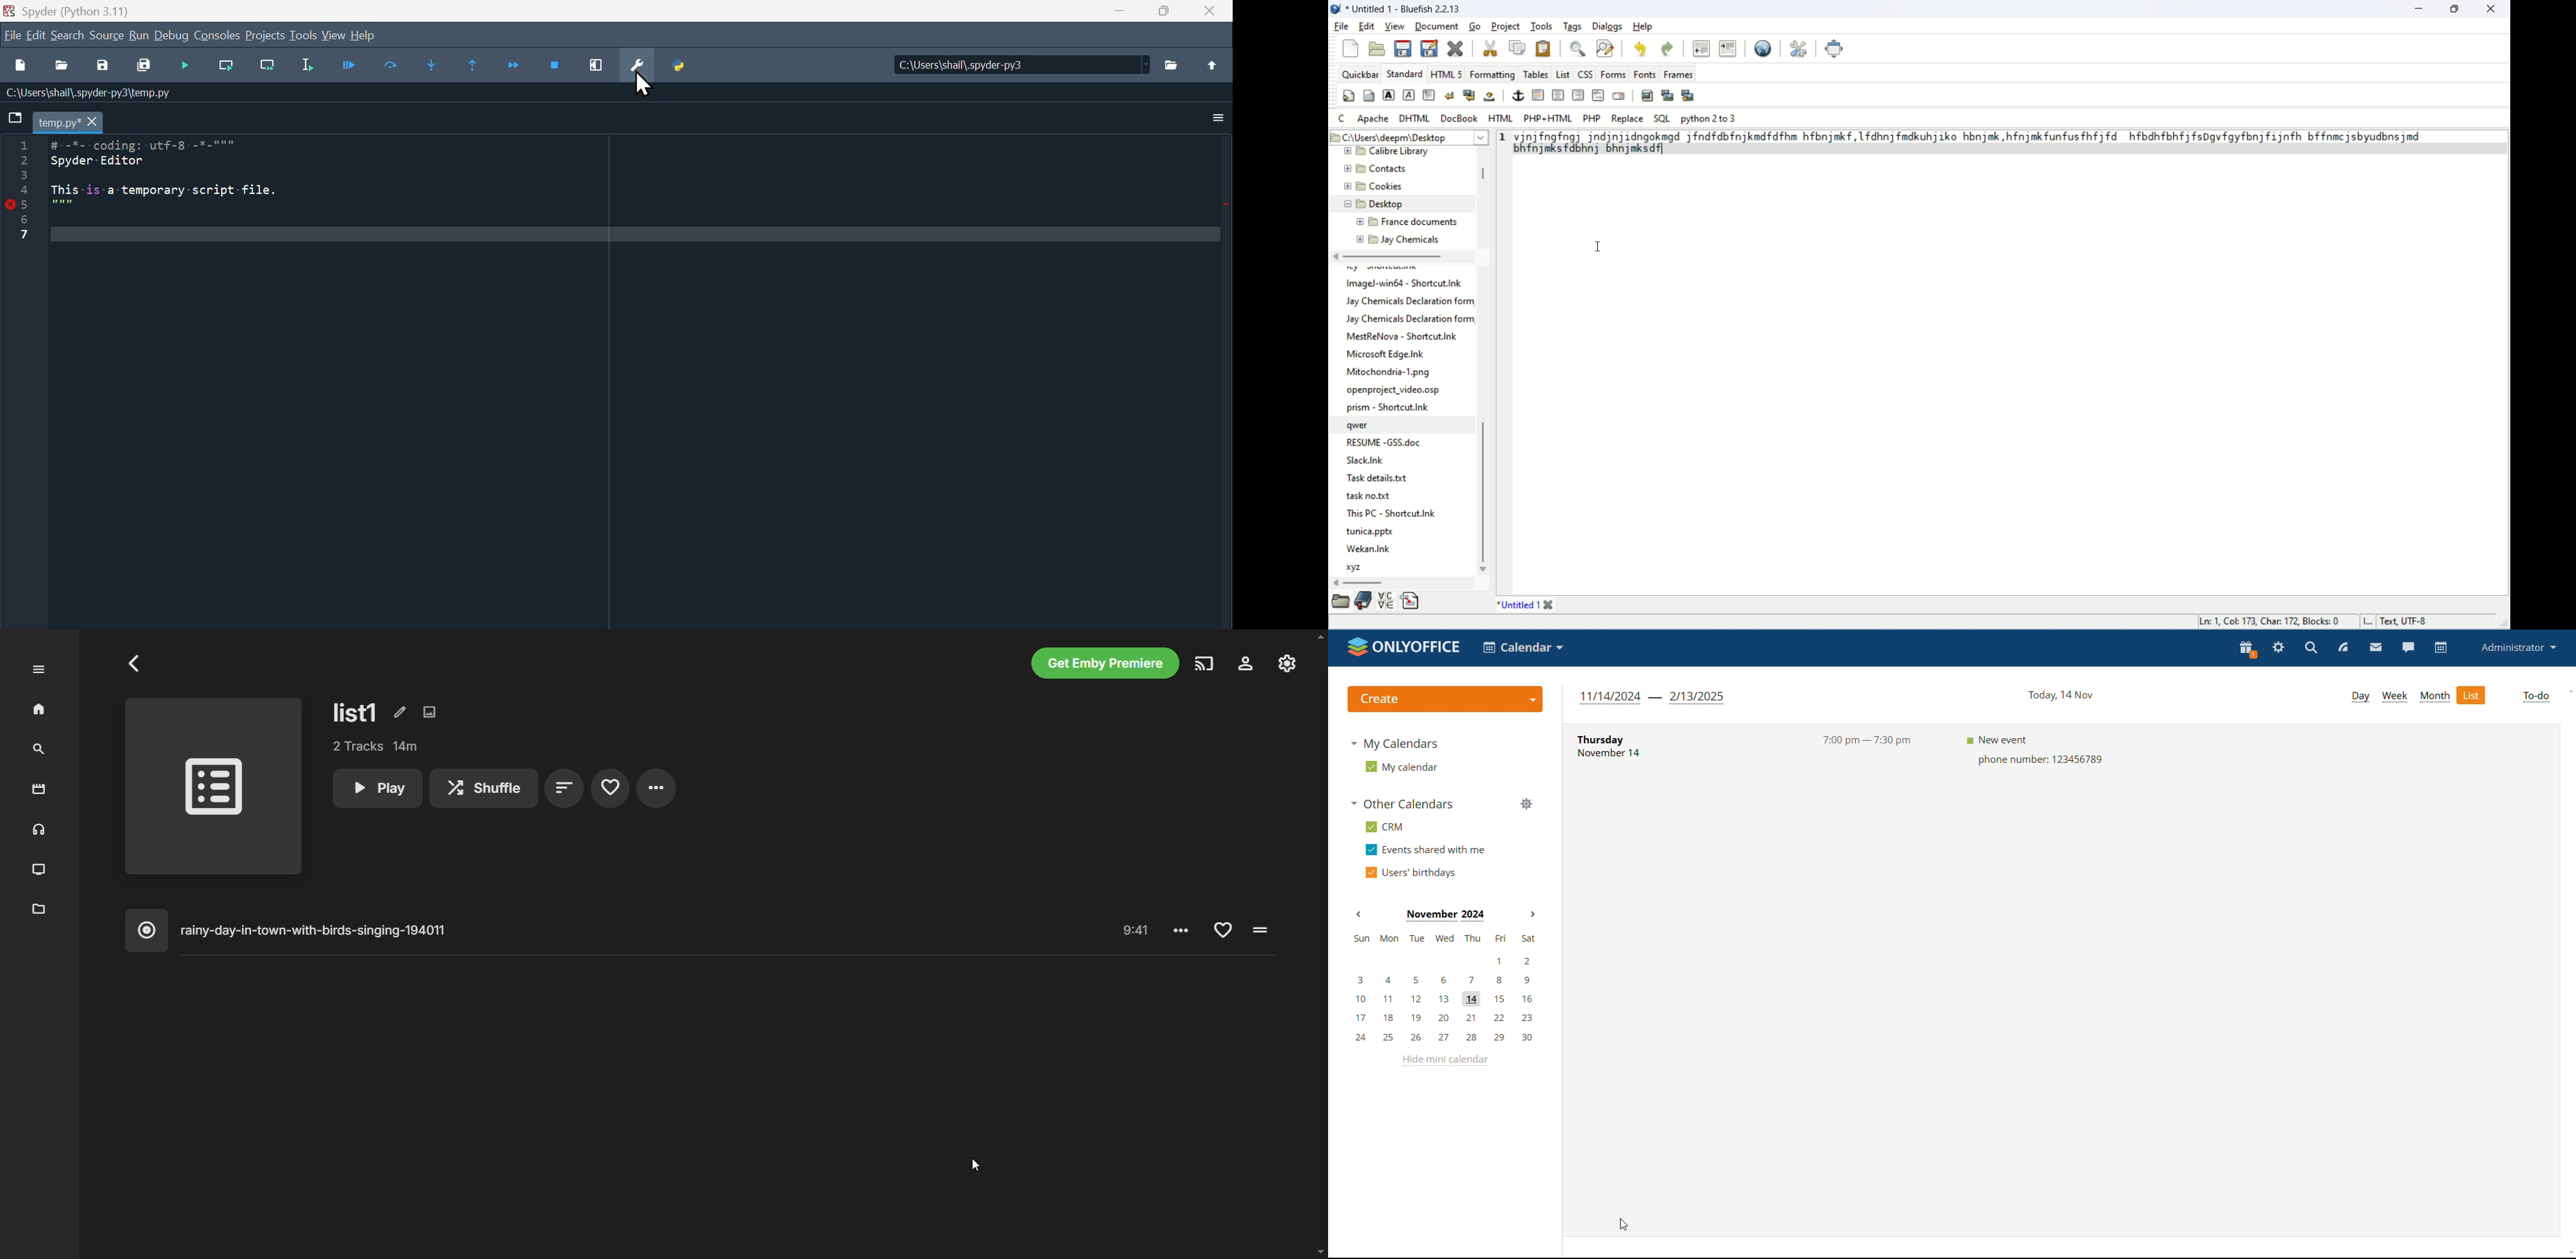  I want to click on strong, so click(1388, 95).